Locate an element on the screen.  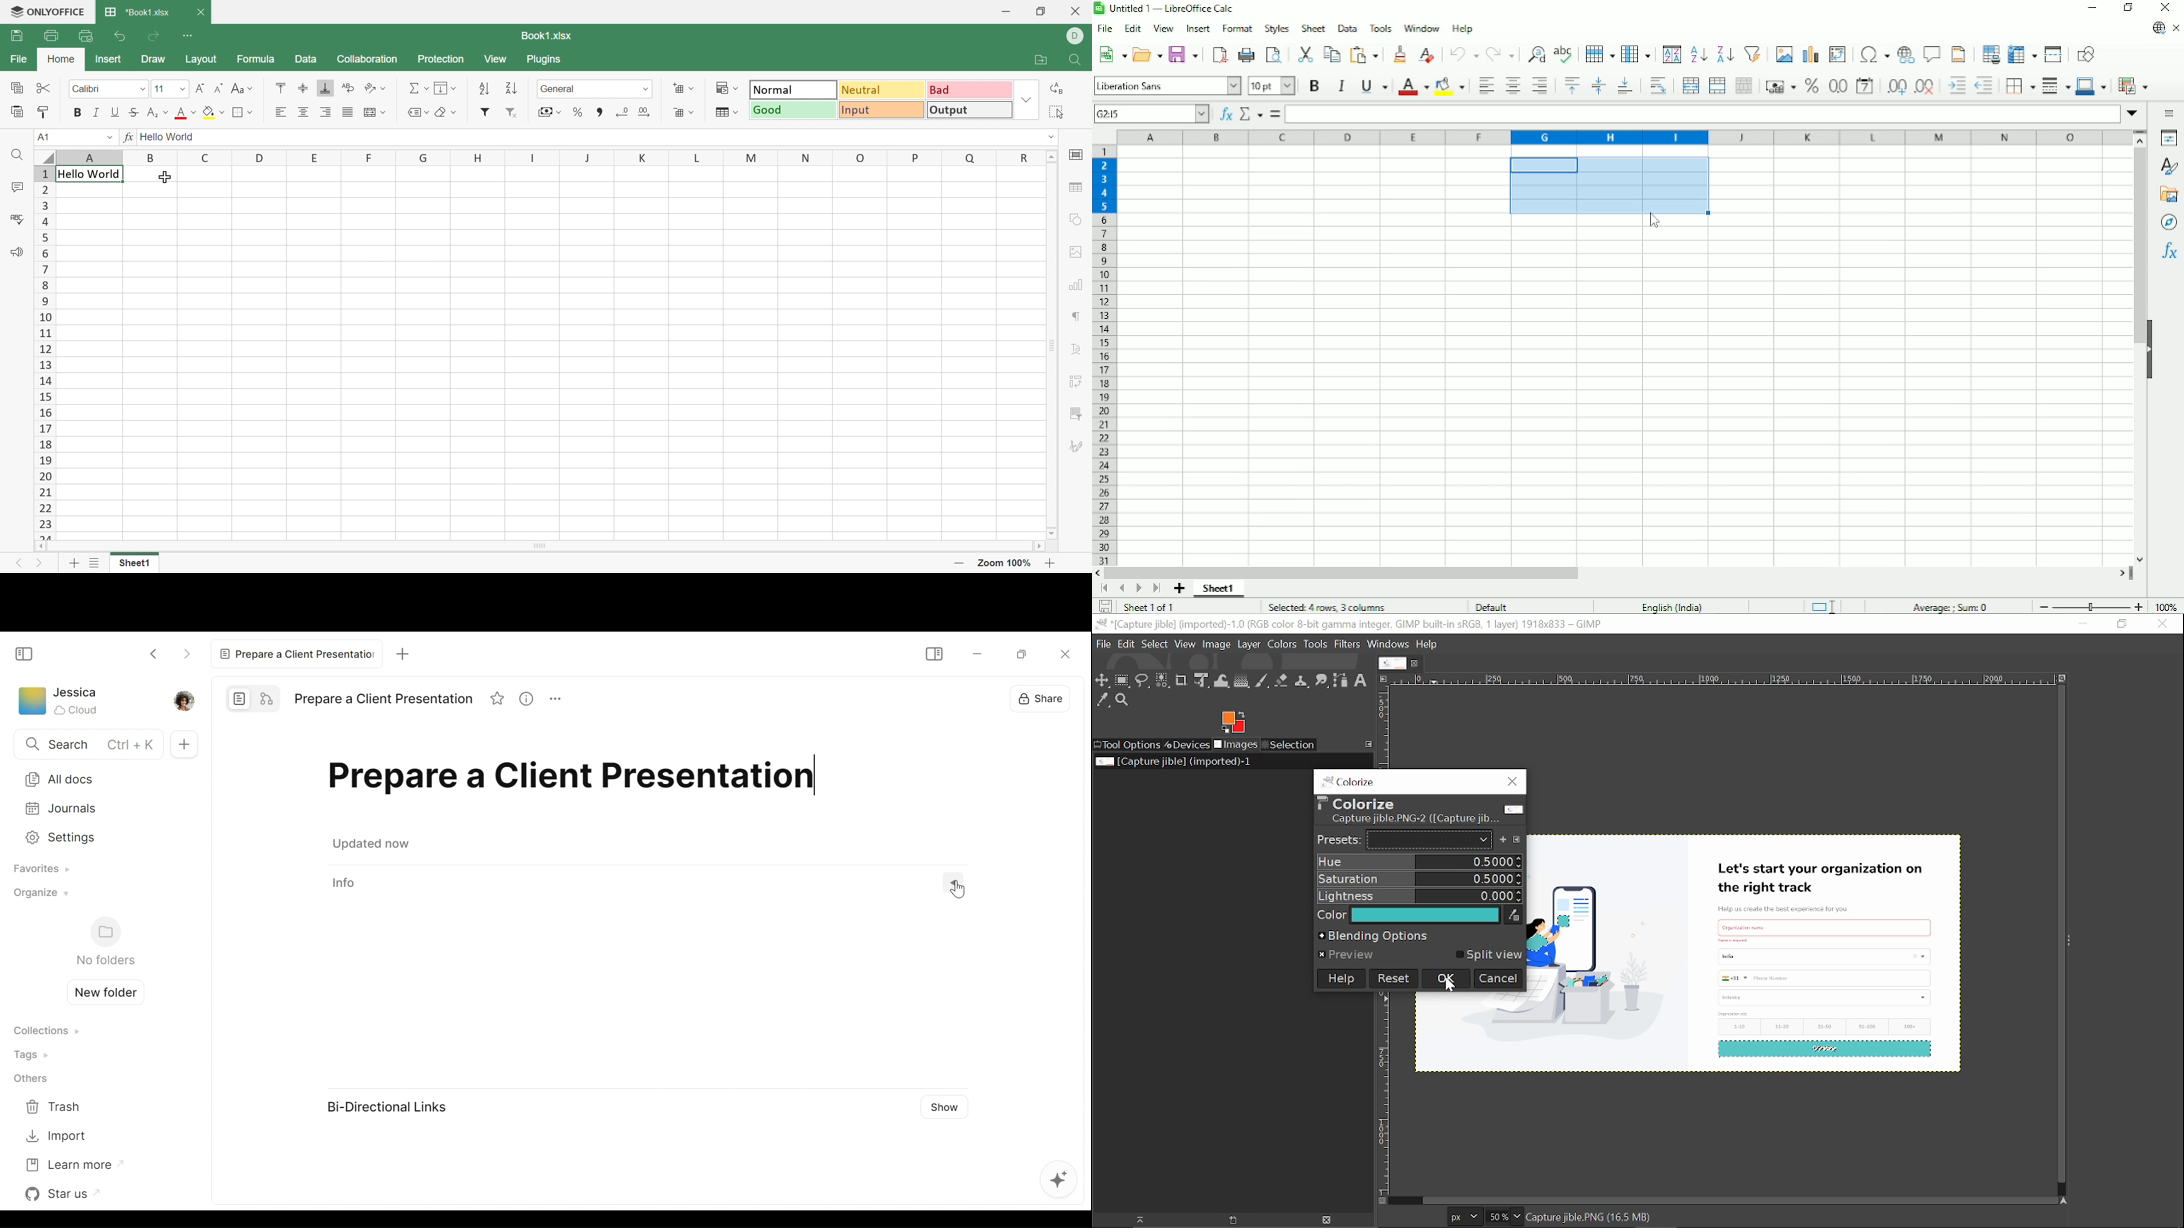
Justified is located at coordinates (348, 112).